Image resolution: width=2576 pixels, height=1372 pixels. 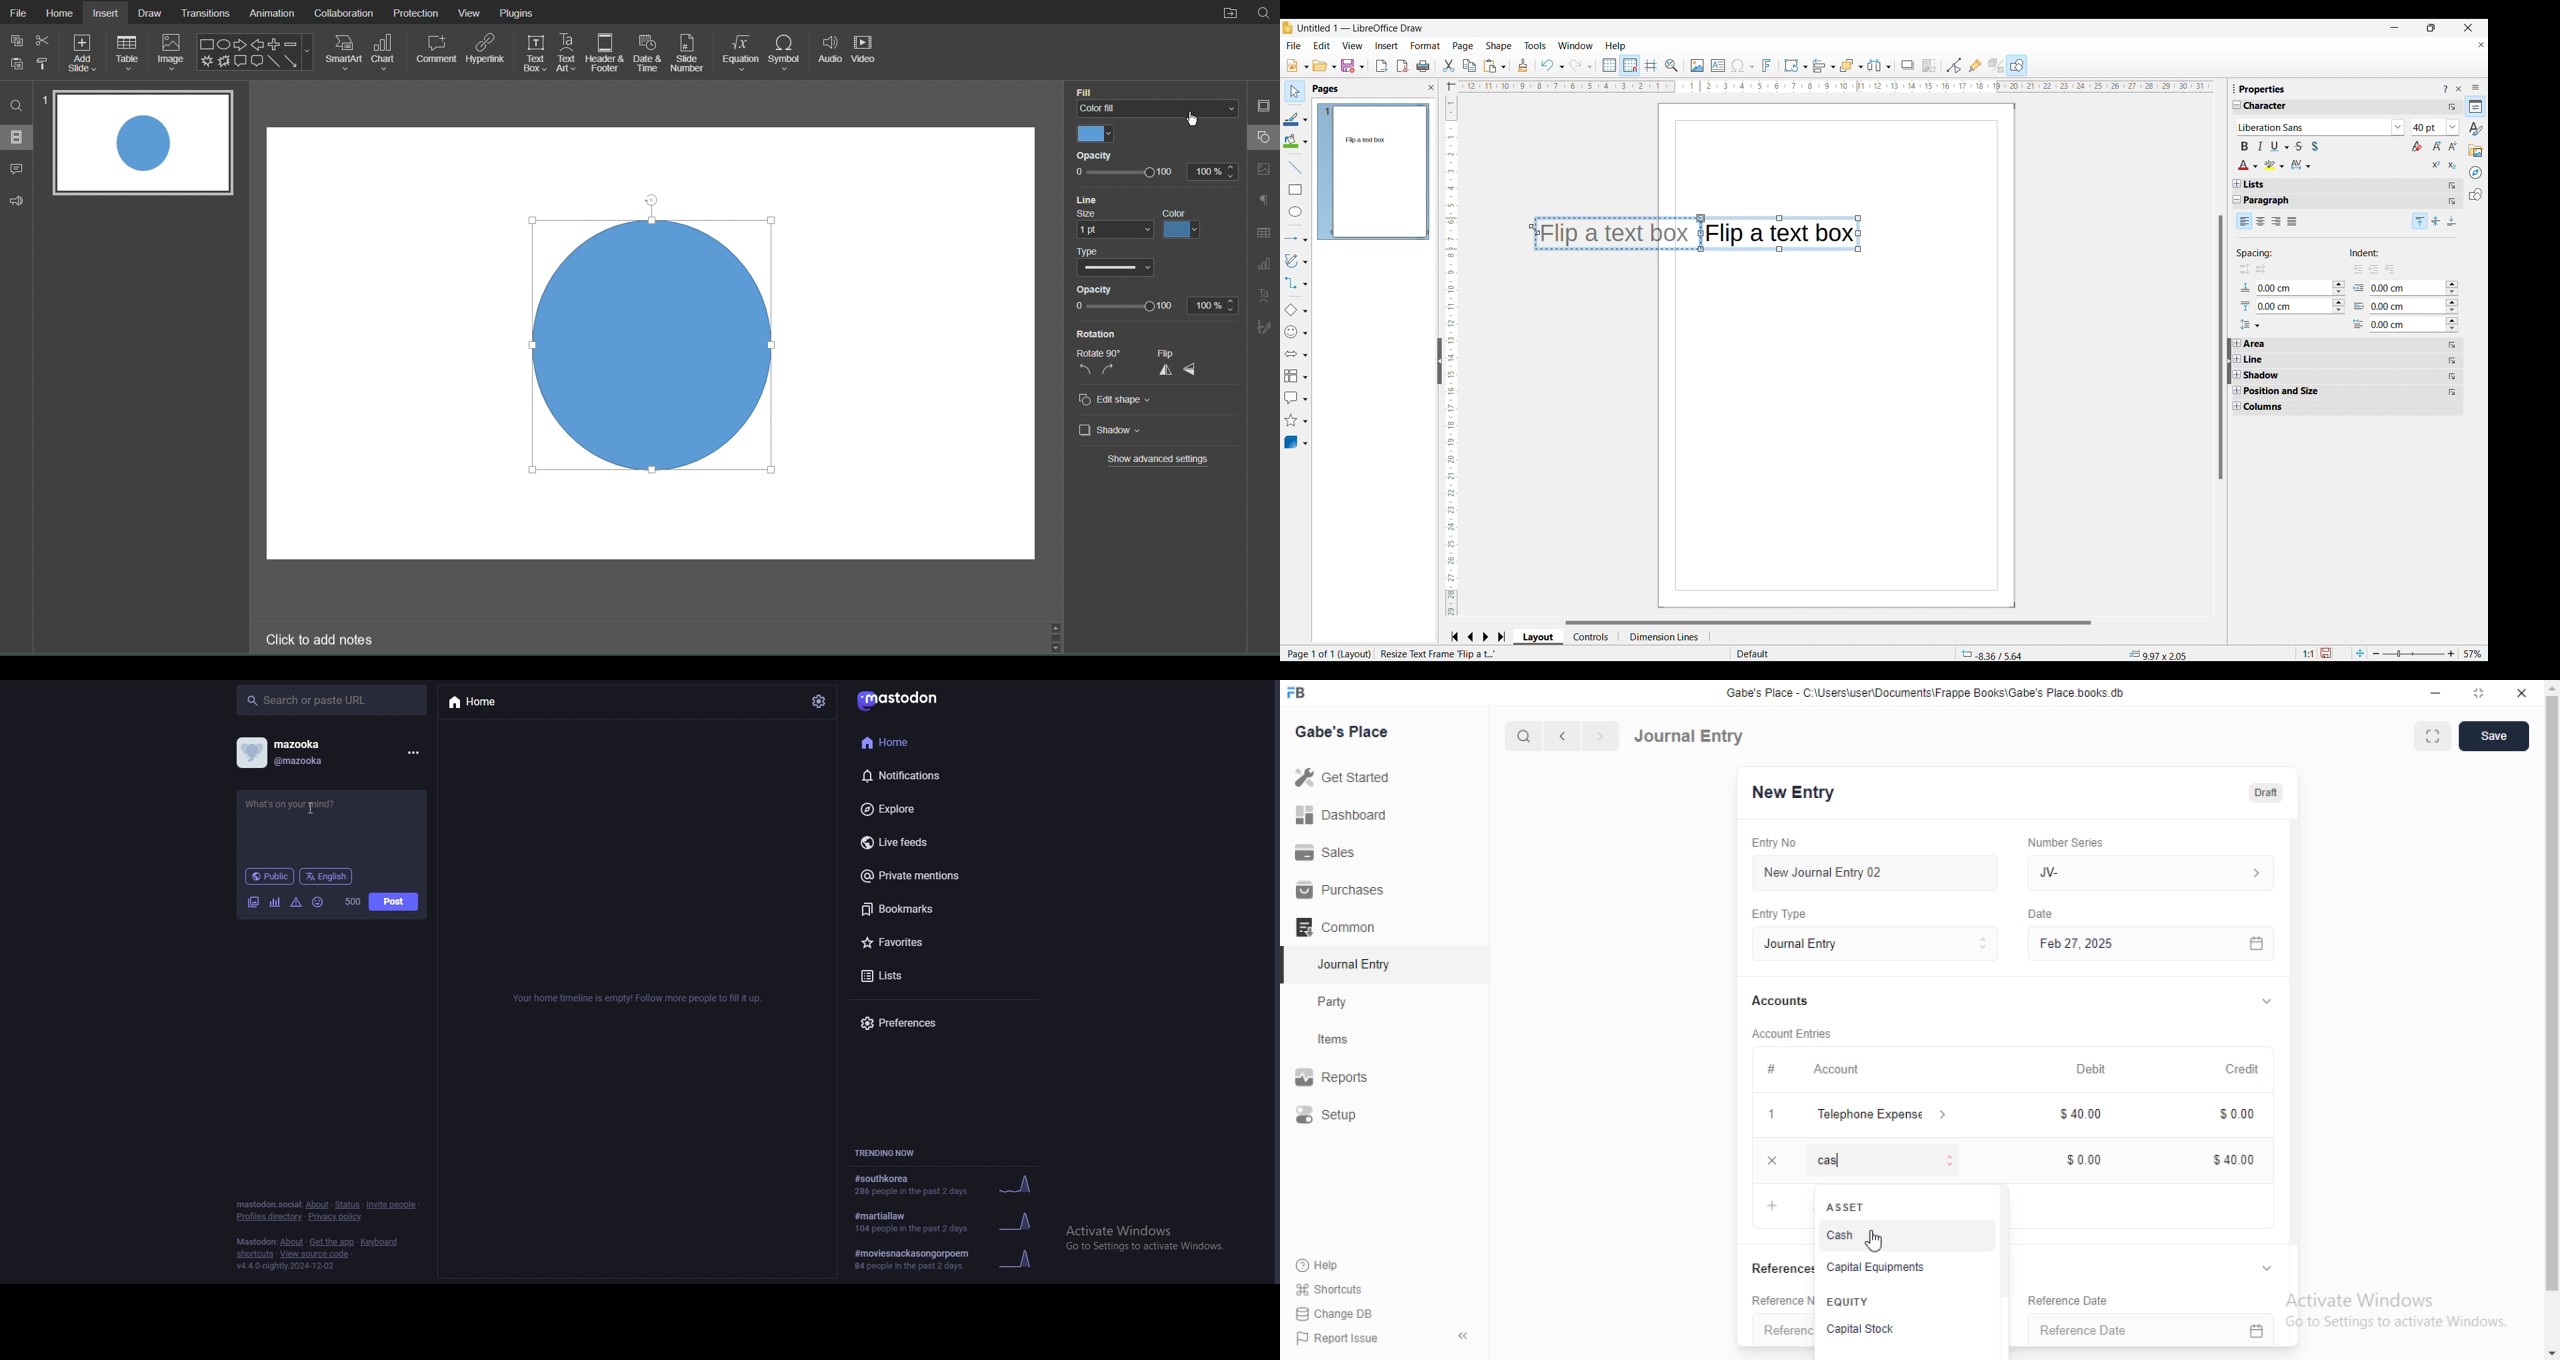 I want to click on ‘Number Series, so click(x=2074, y=842).